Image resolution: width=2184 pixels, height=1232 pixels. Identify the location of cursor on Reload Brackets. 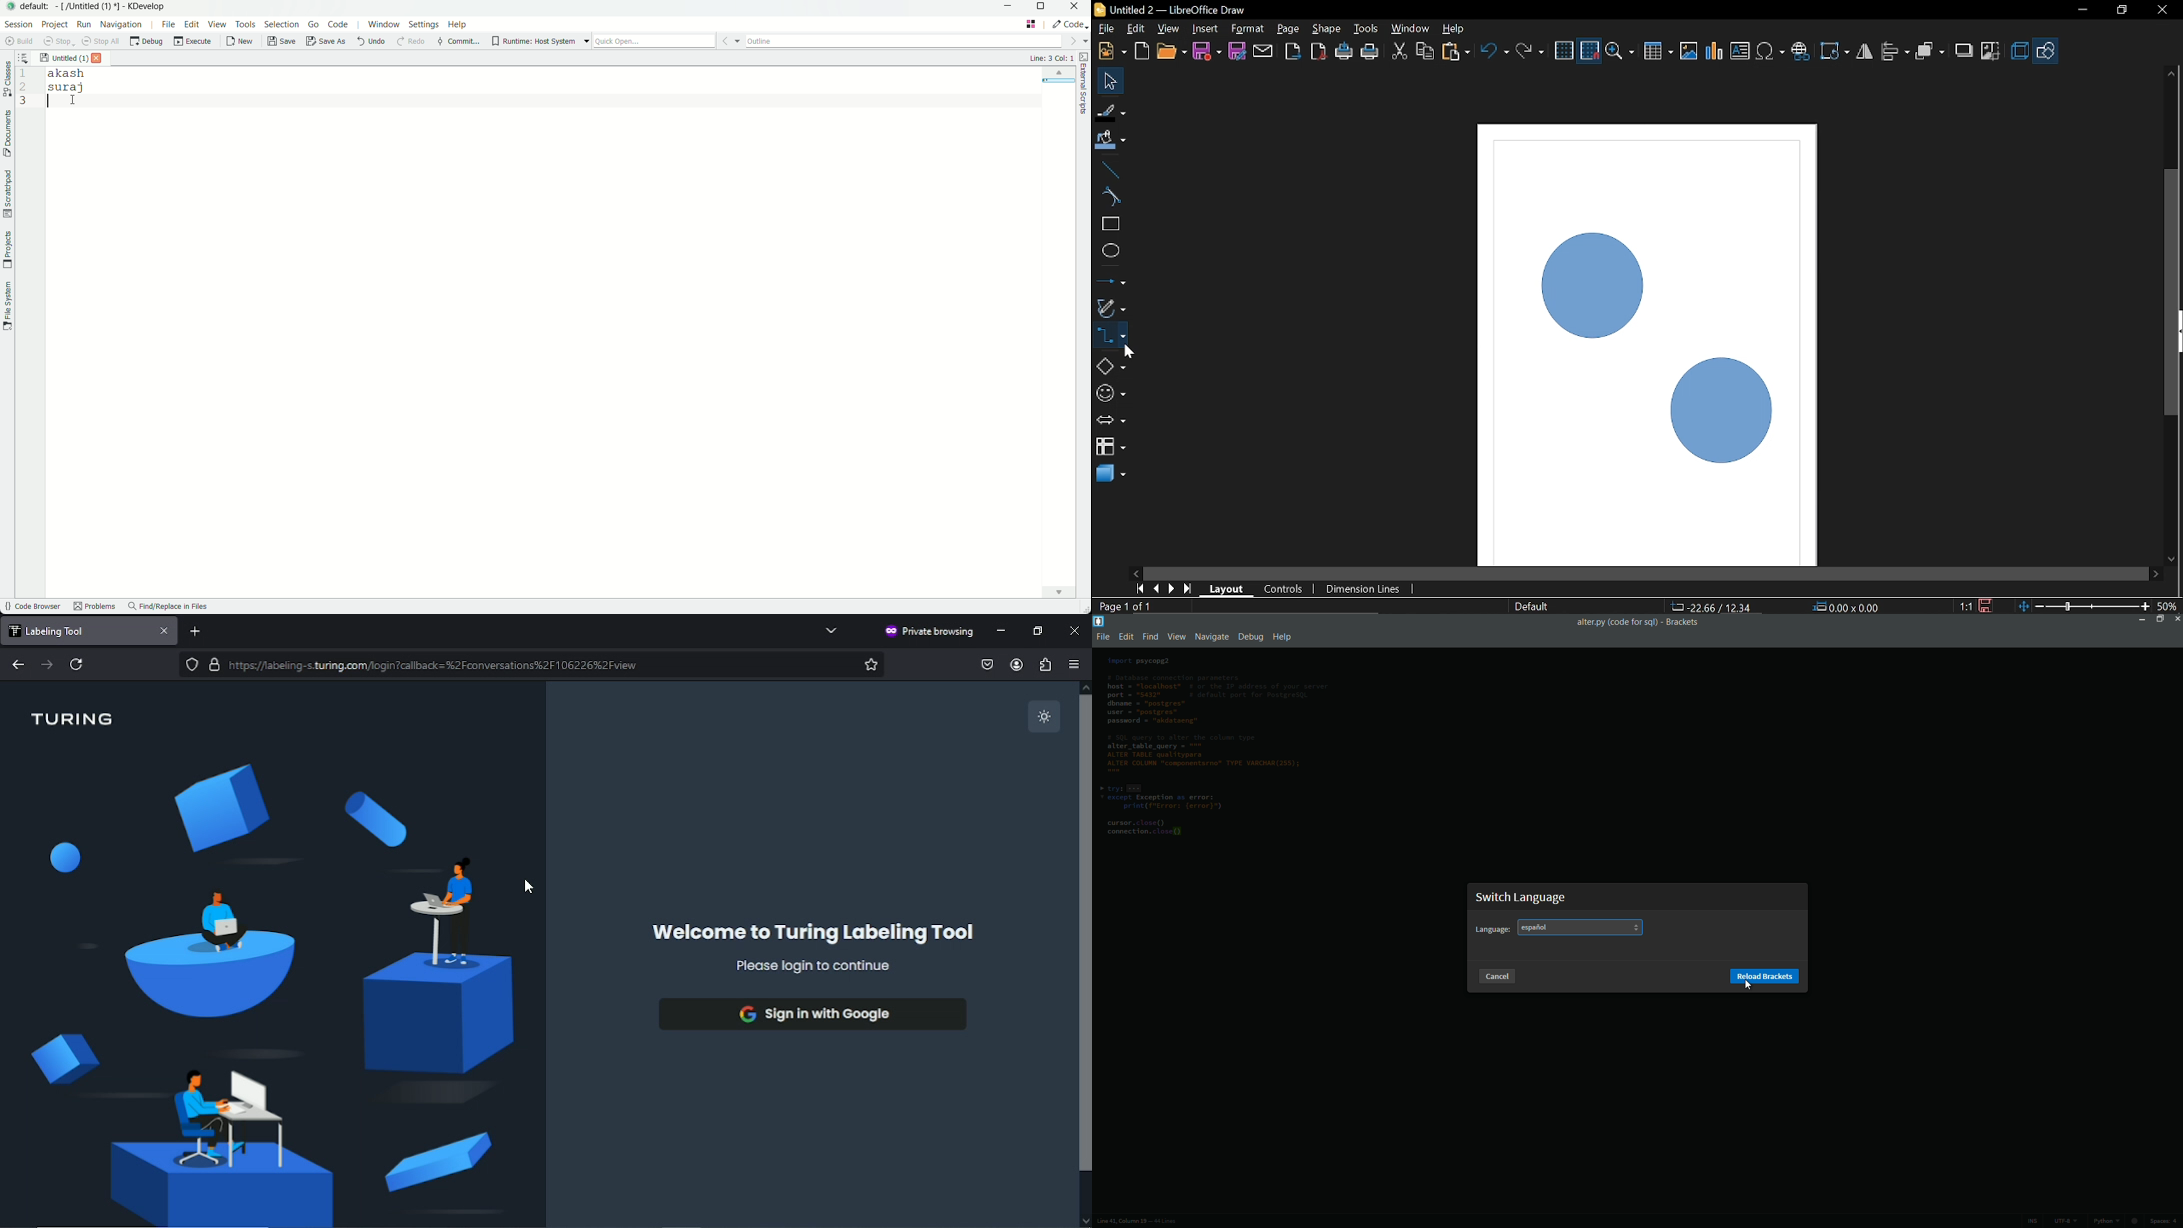
(1749, 984).